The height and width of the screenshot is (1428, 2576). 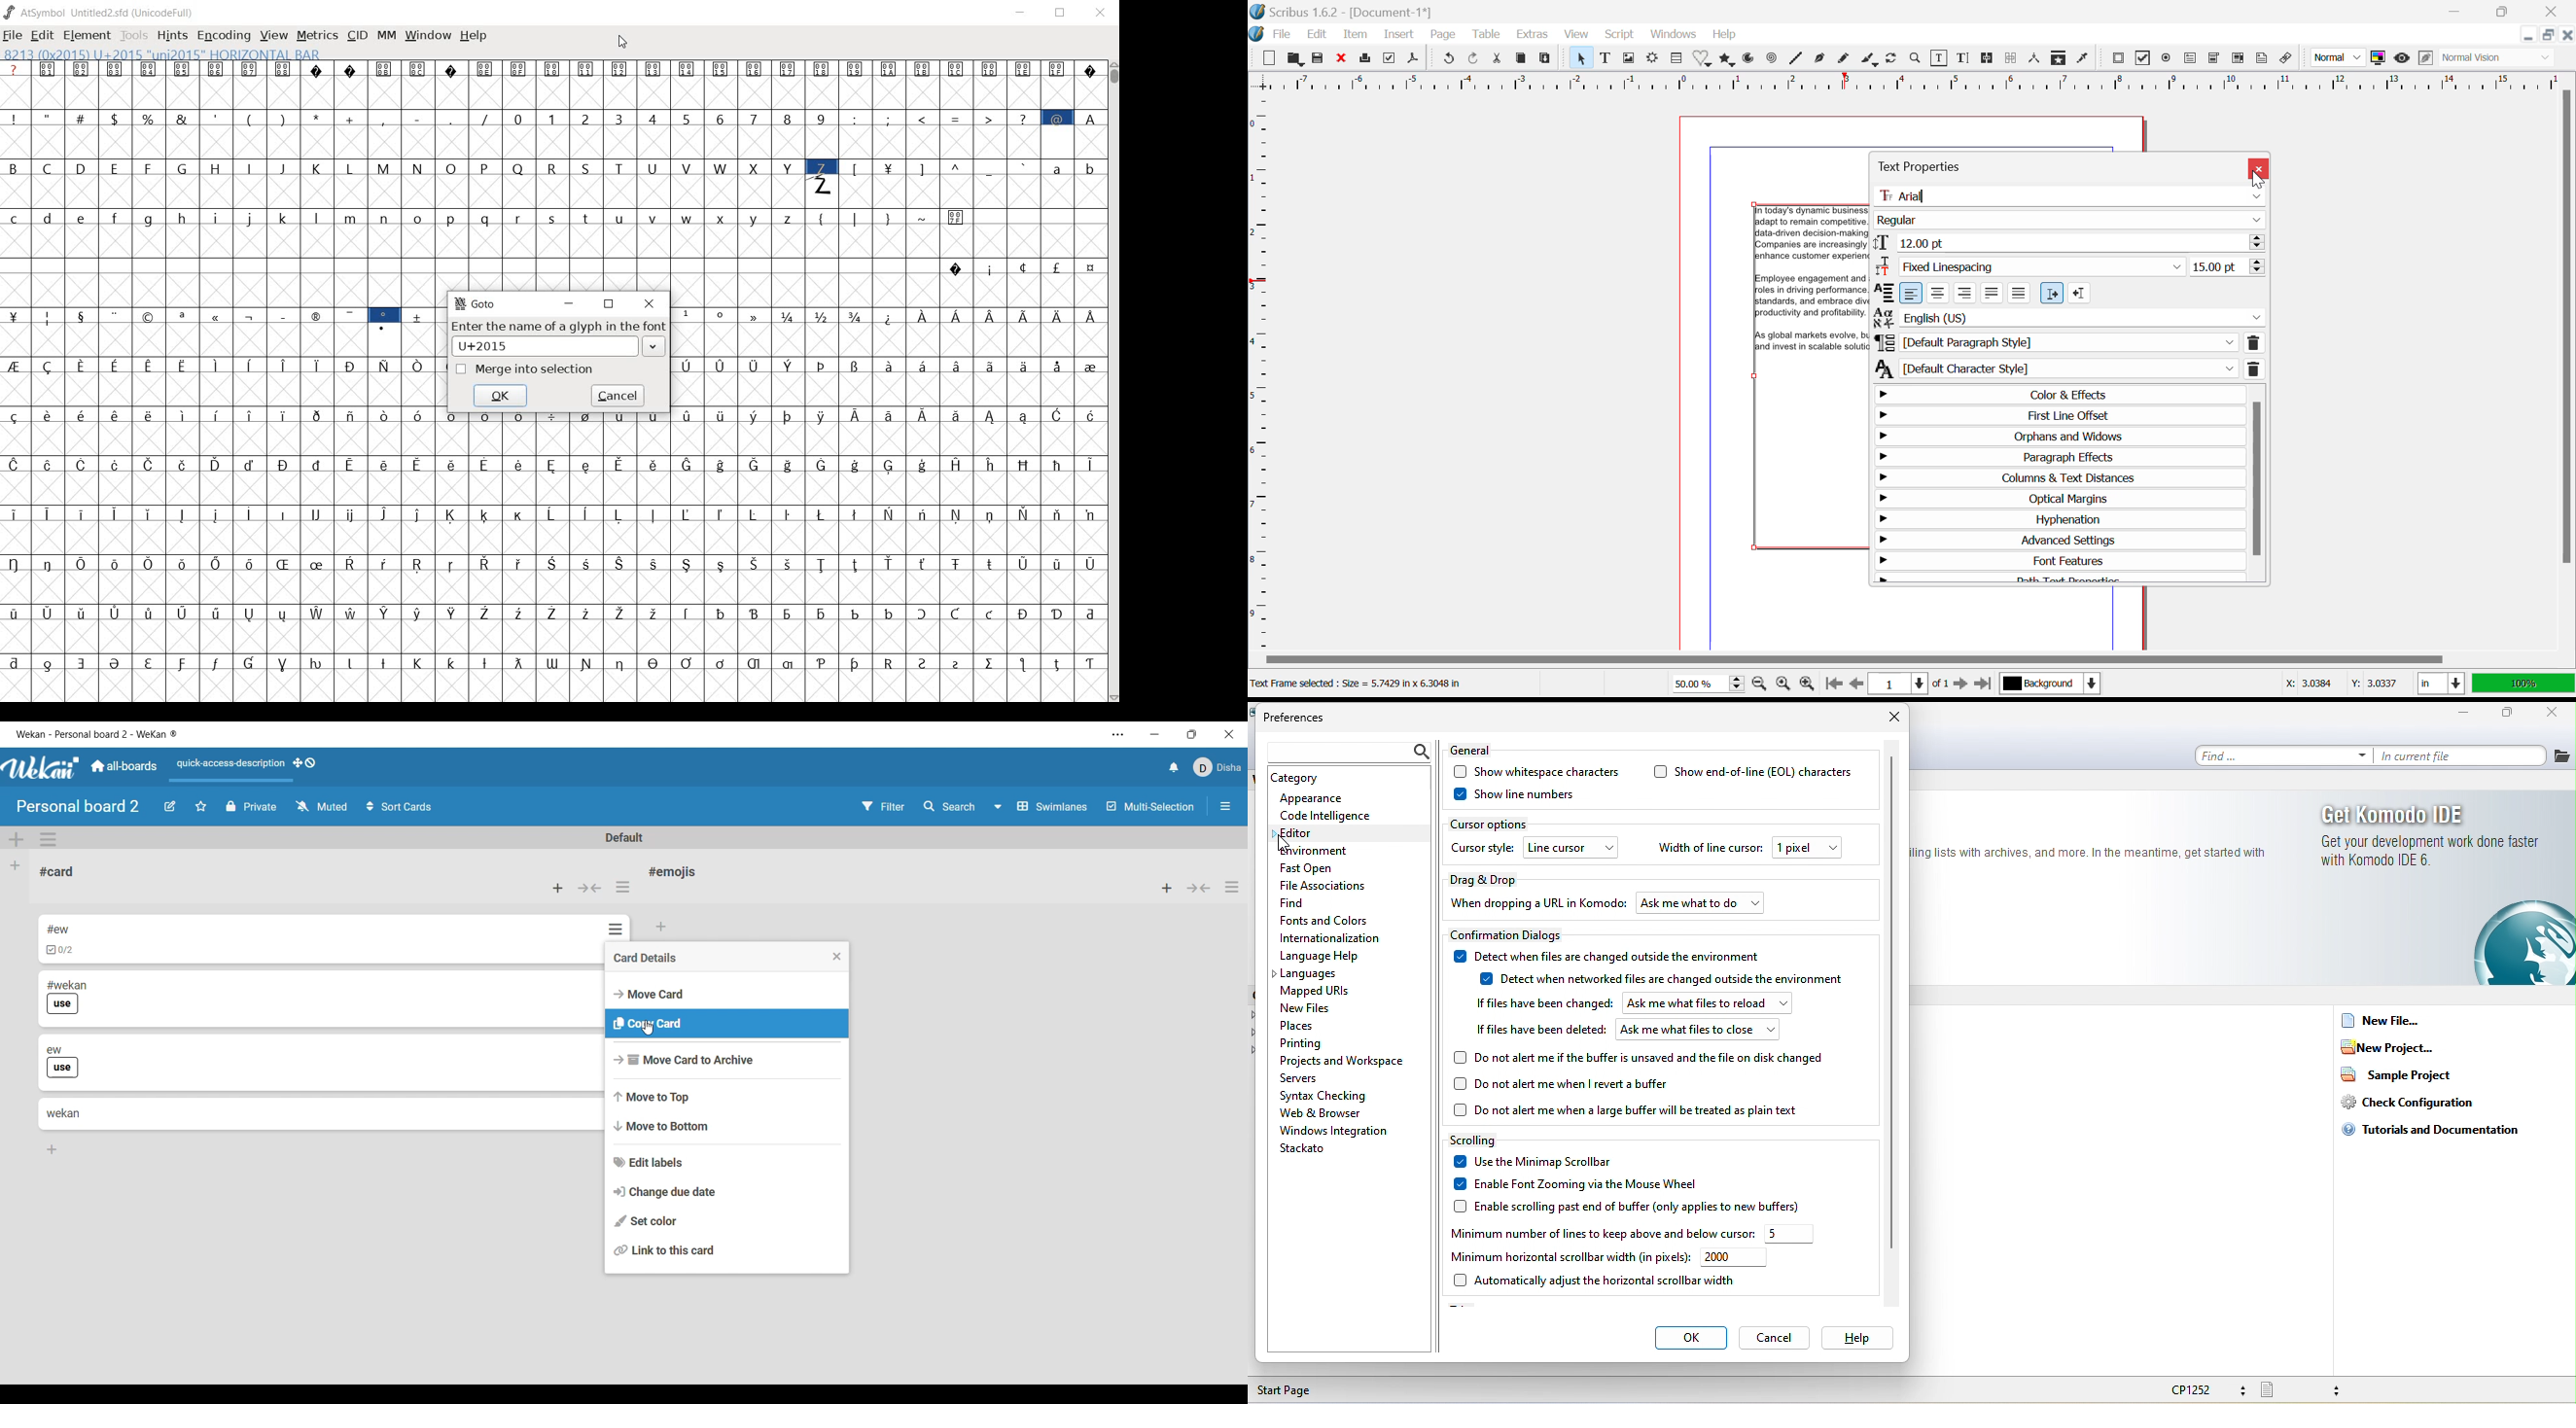 I want to click on Spiral, so click(x=1796, y=58).